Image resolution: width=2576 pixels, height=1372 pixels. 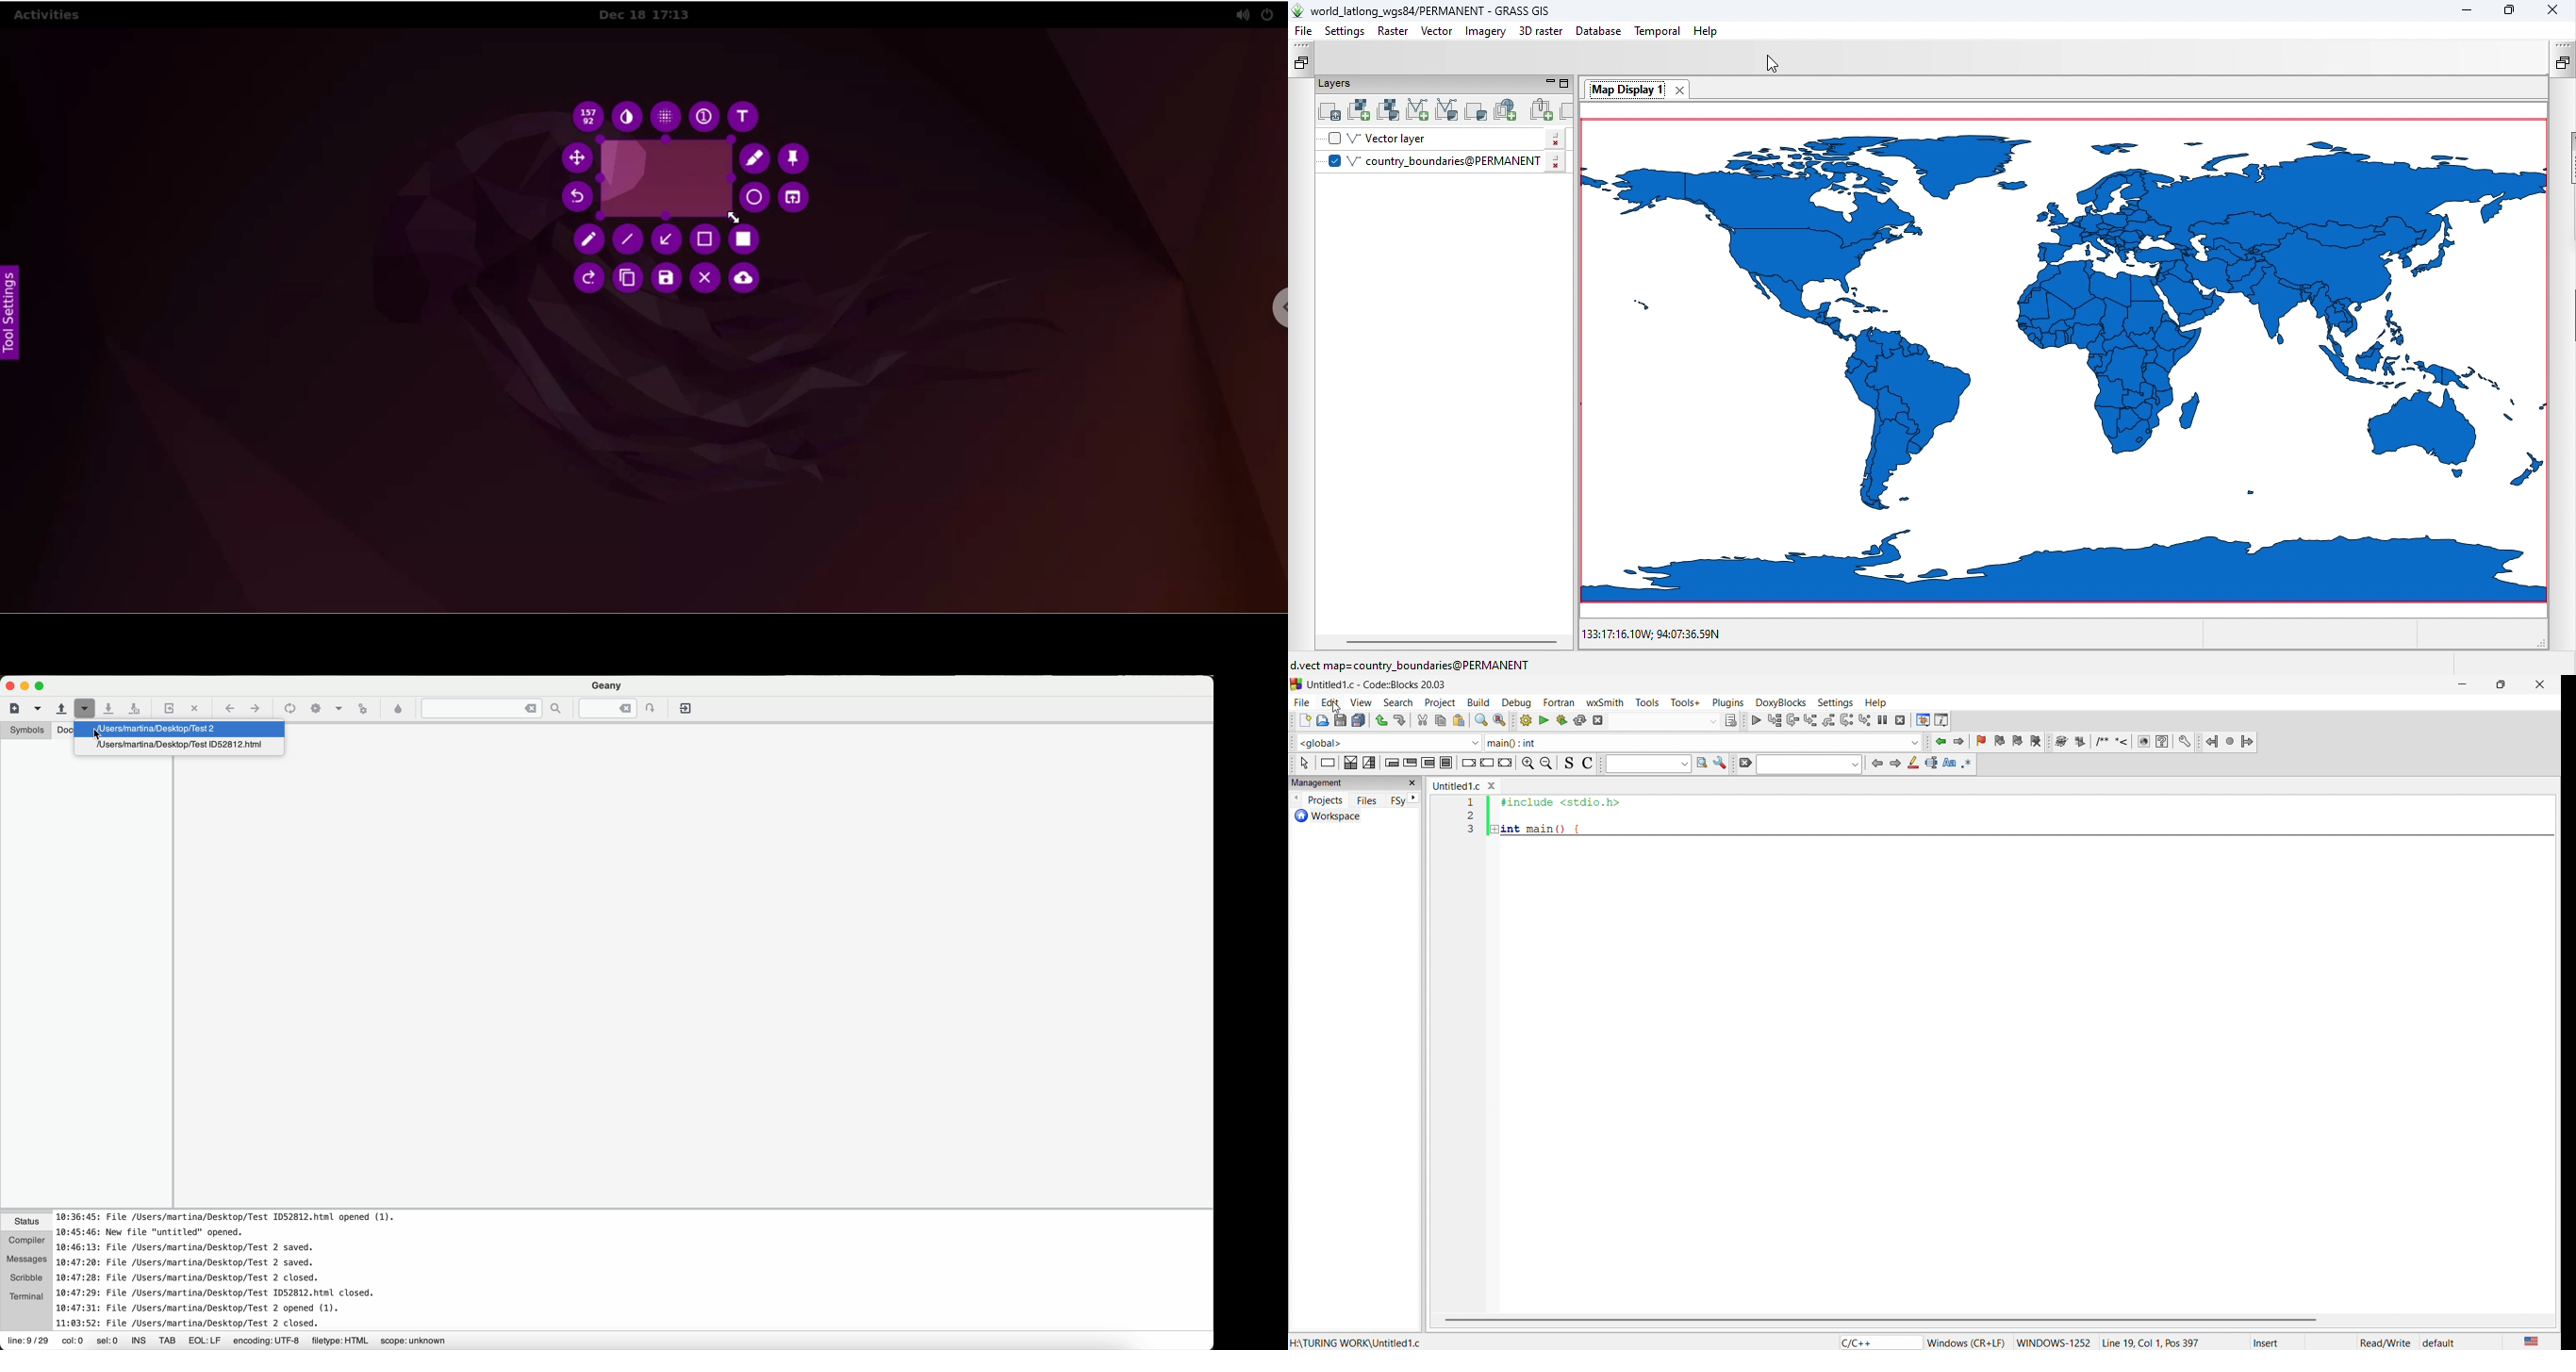 I want to click on highlight, so click(x=1911, y=765).